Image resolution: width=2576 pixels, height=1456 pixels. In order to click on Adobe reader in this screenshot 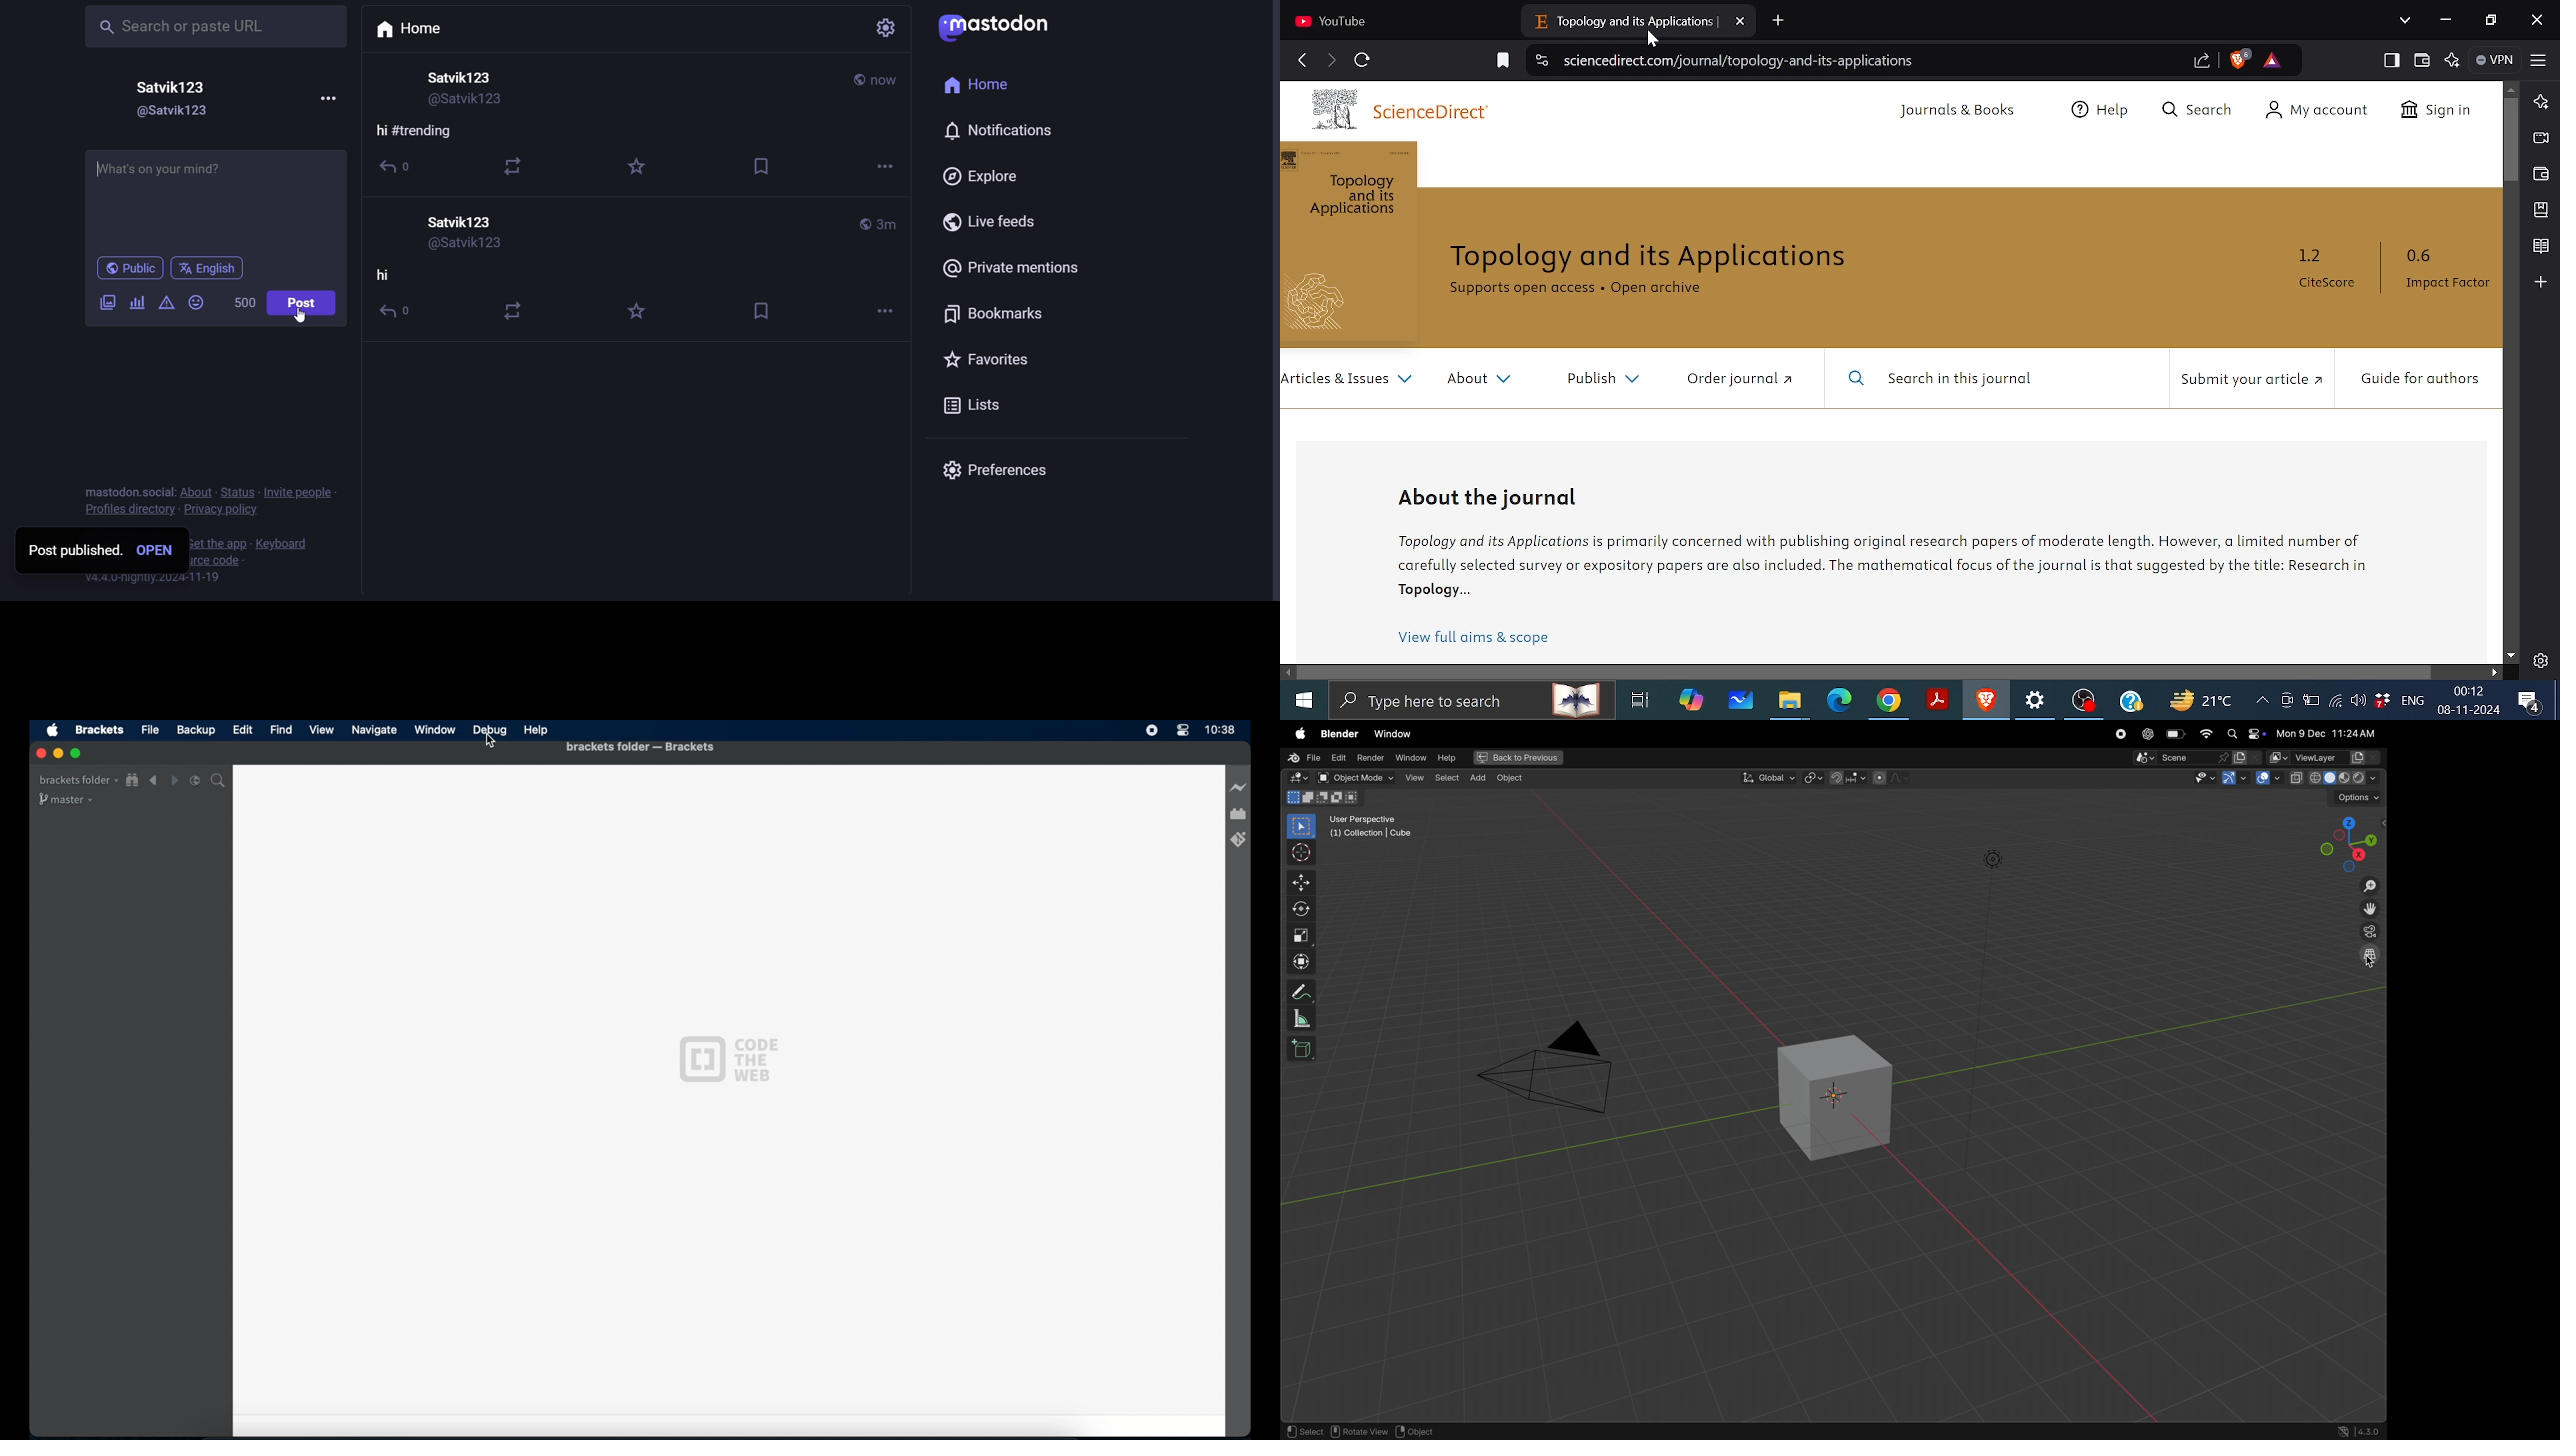, I will do `click(1938, 700)`.